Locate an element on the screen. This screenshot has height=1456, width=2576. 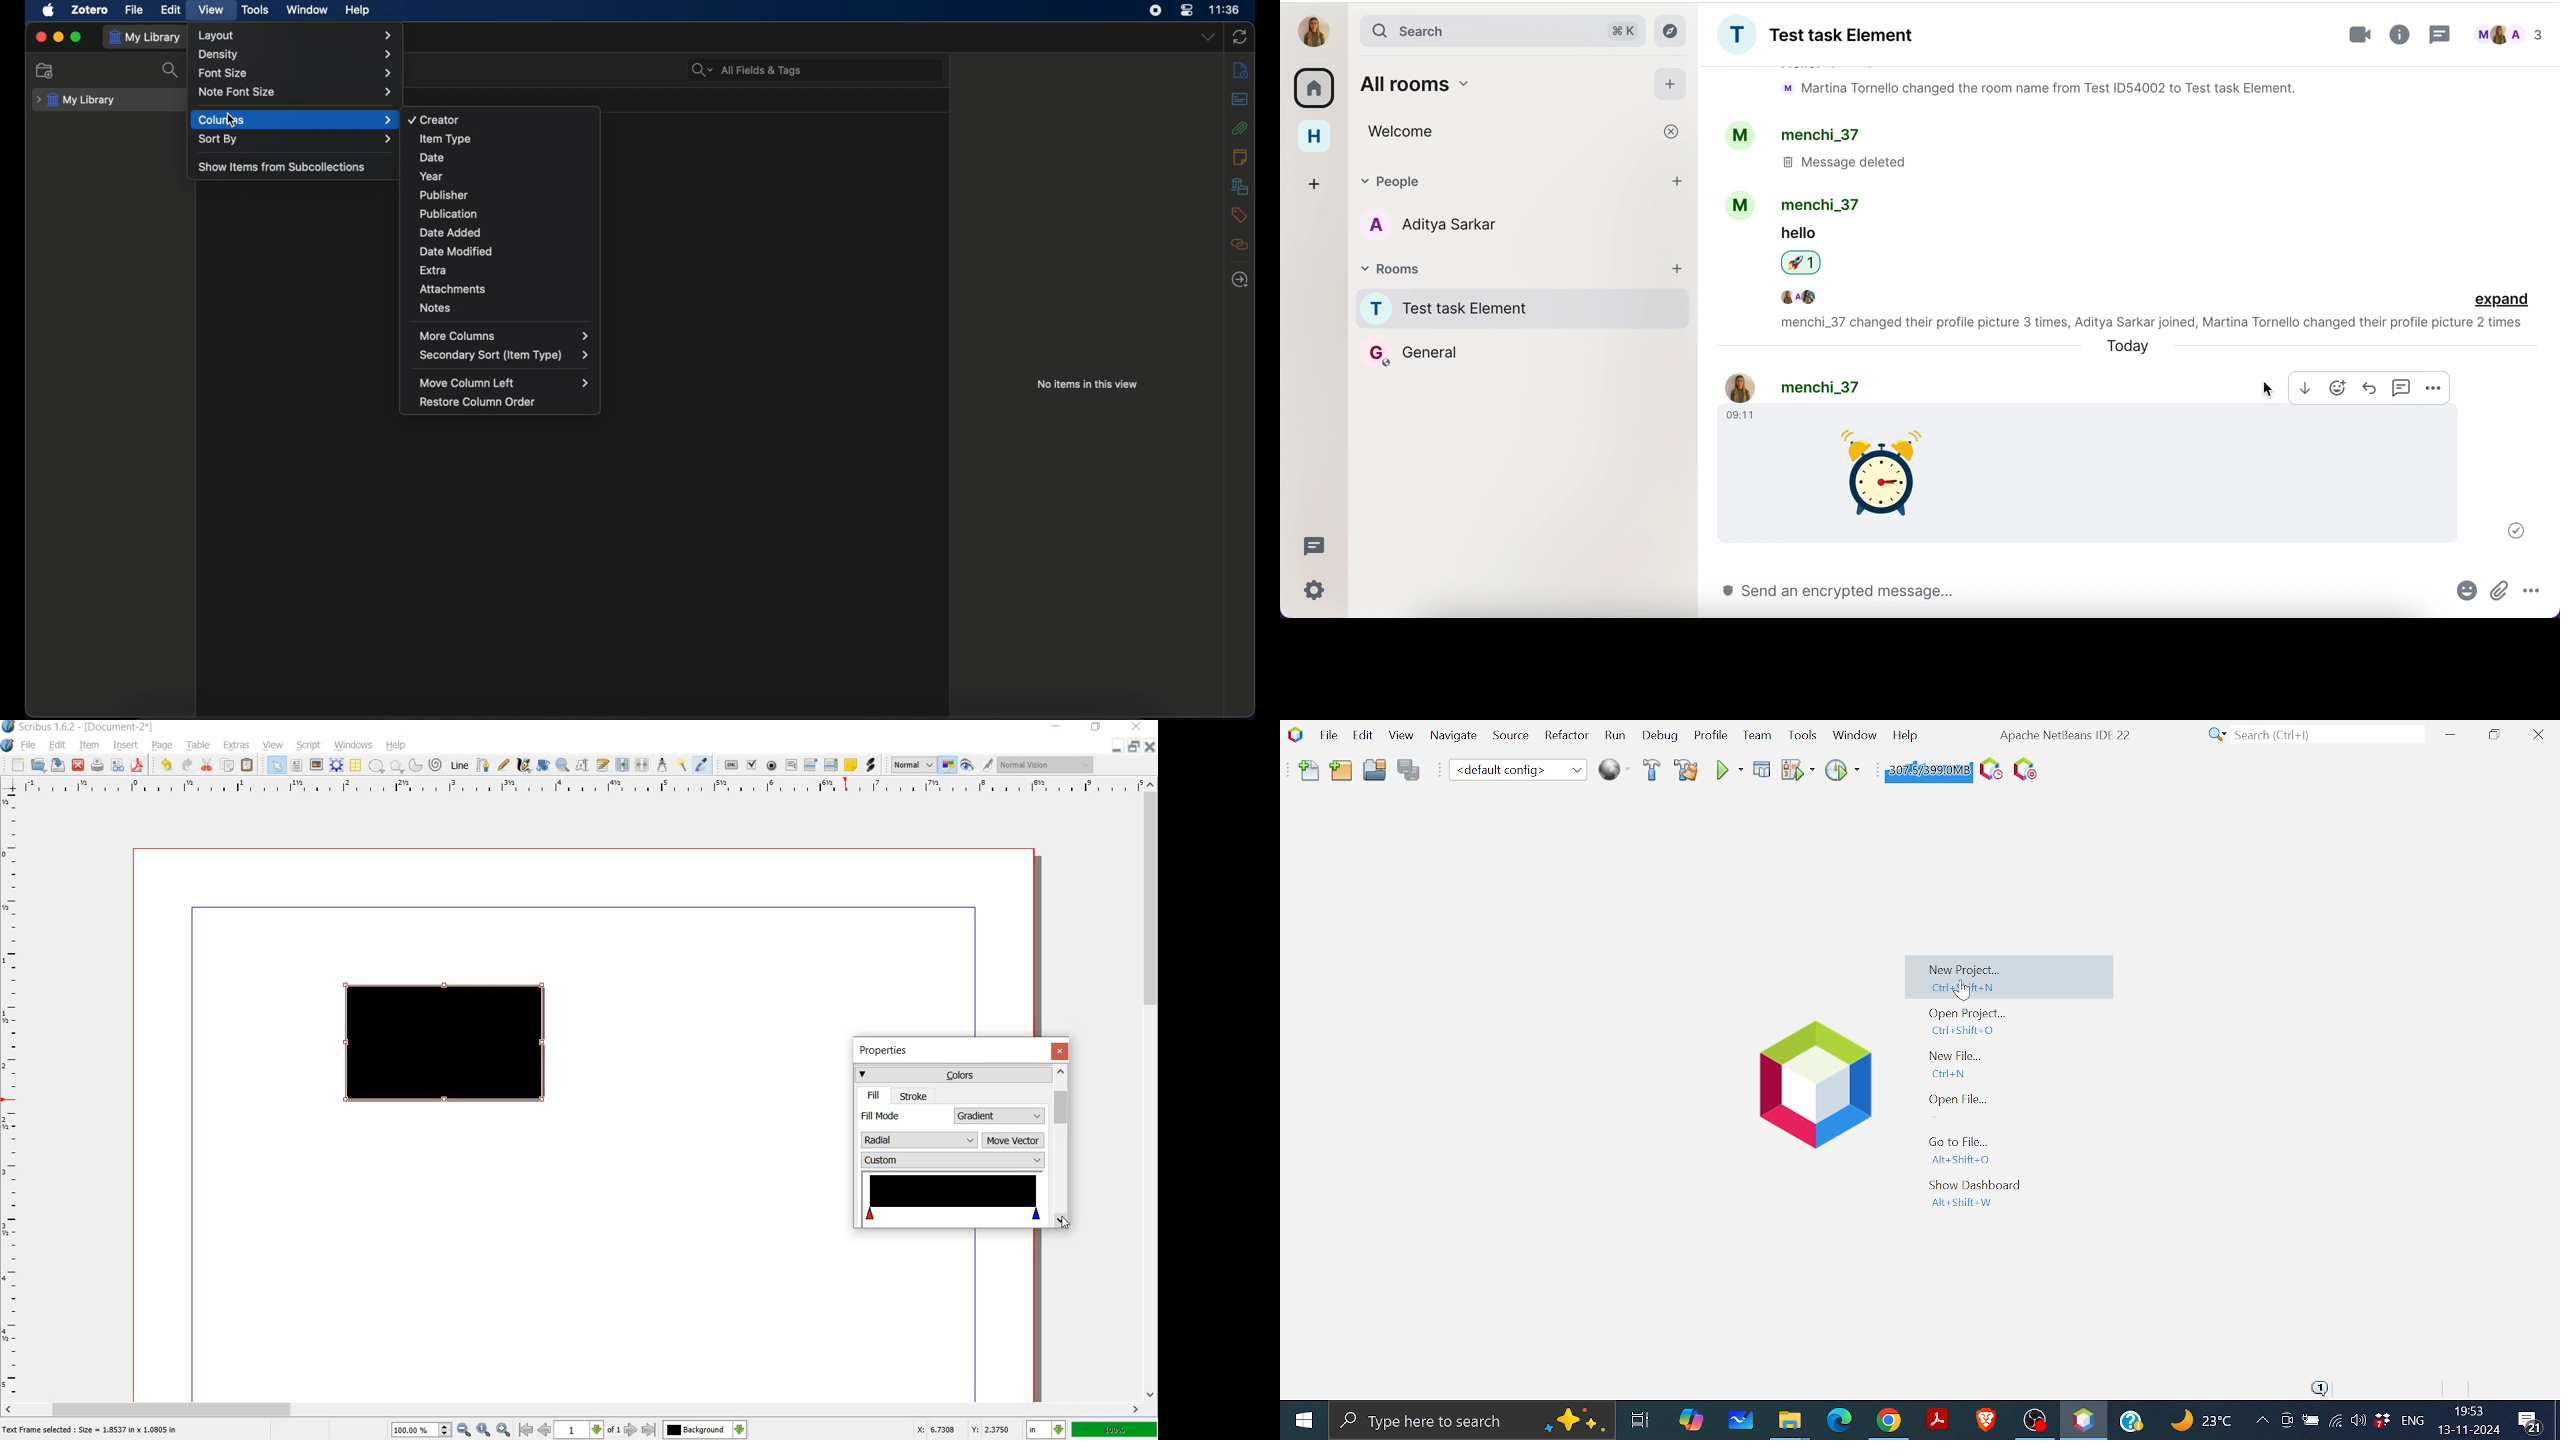
abstract is located at coordinates (1240, 99).